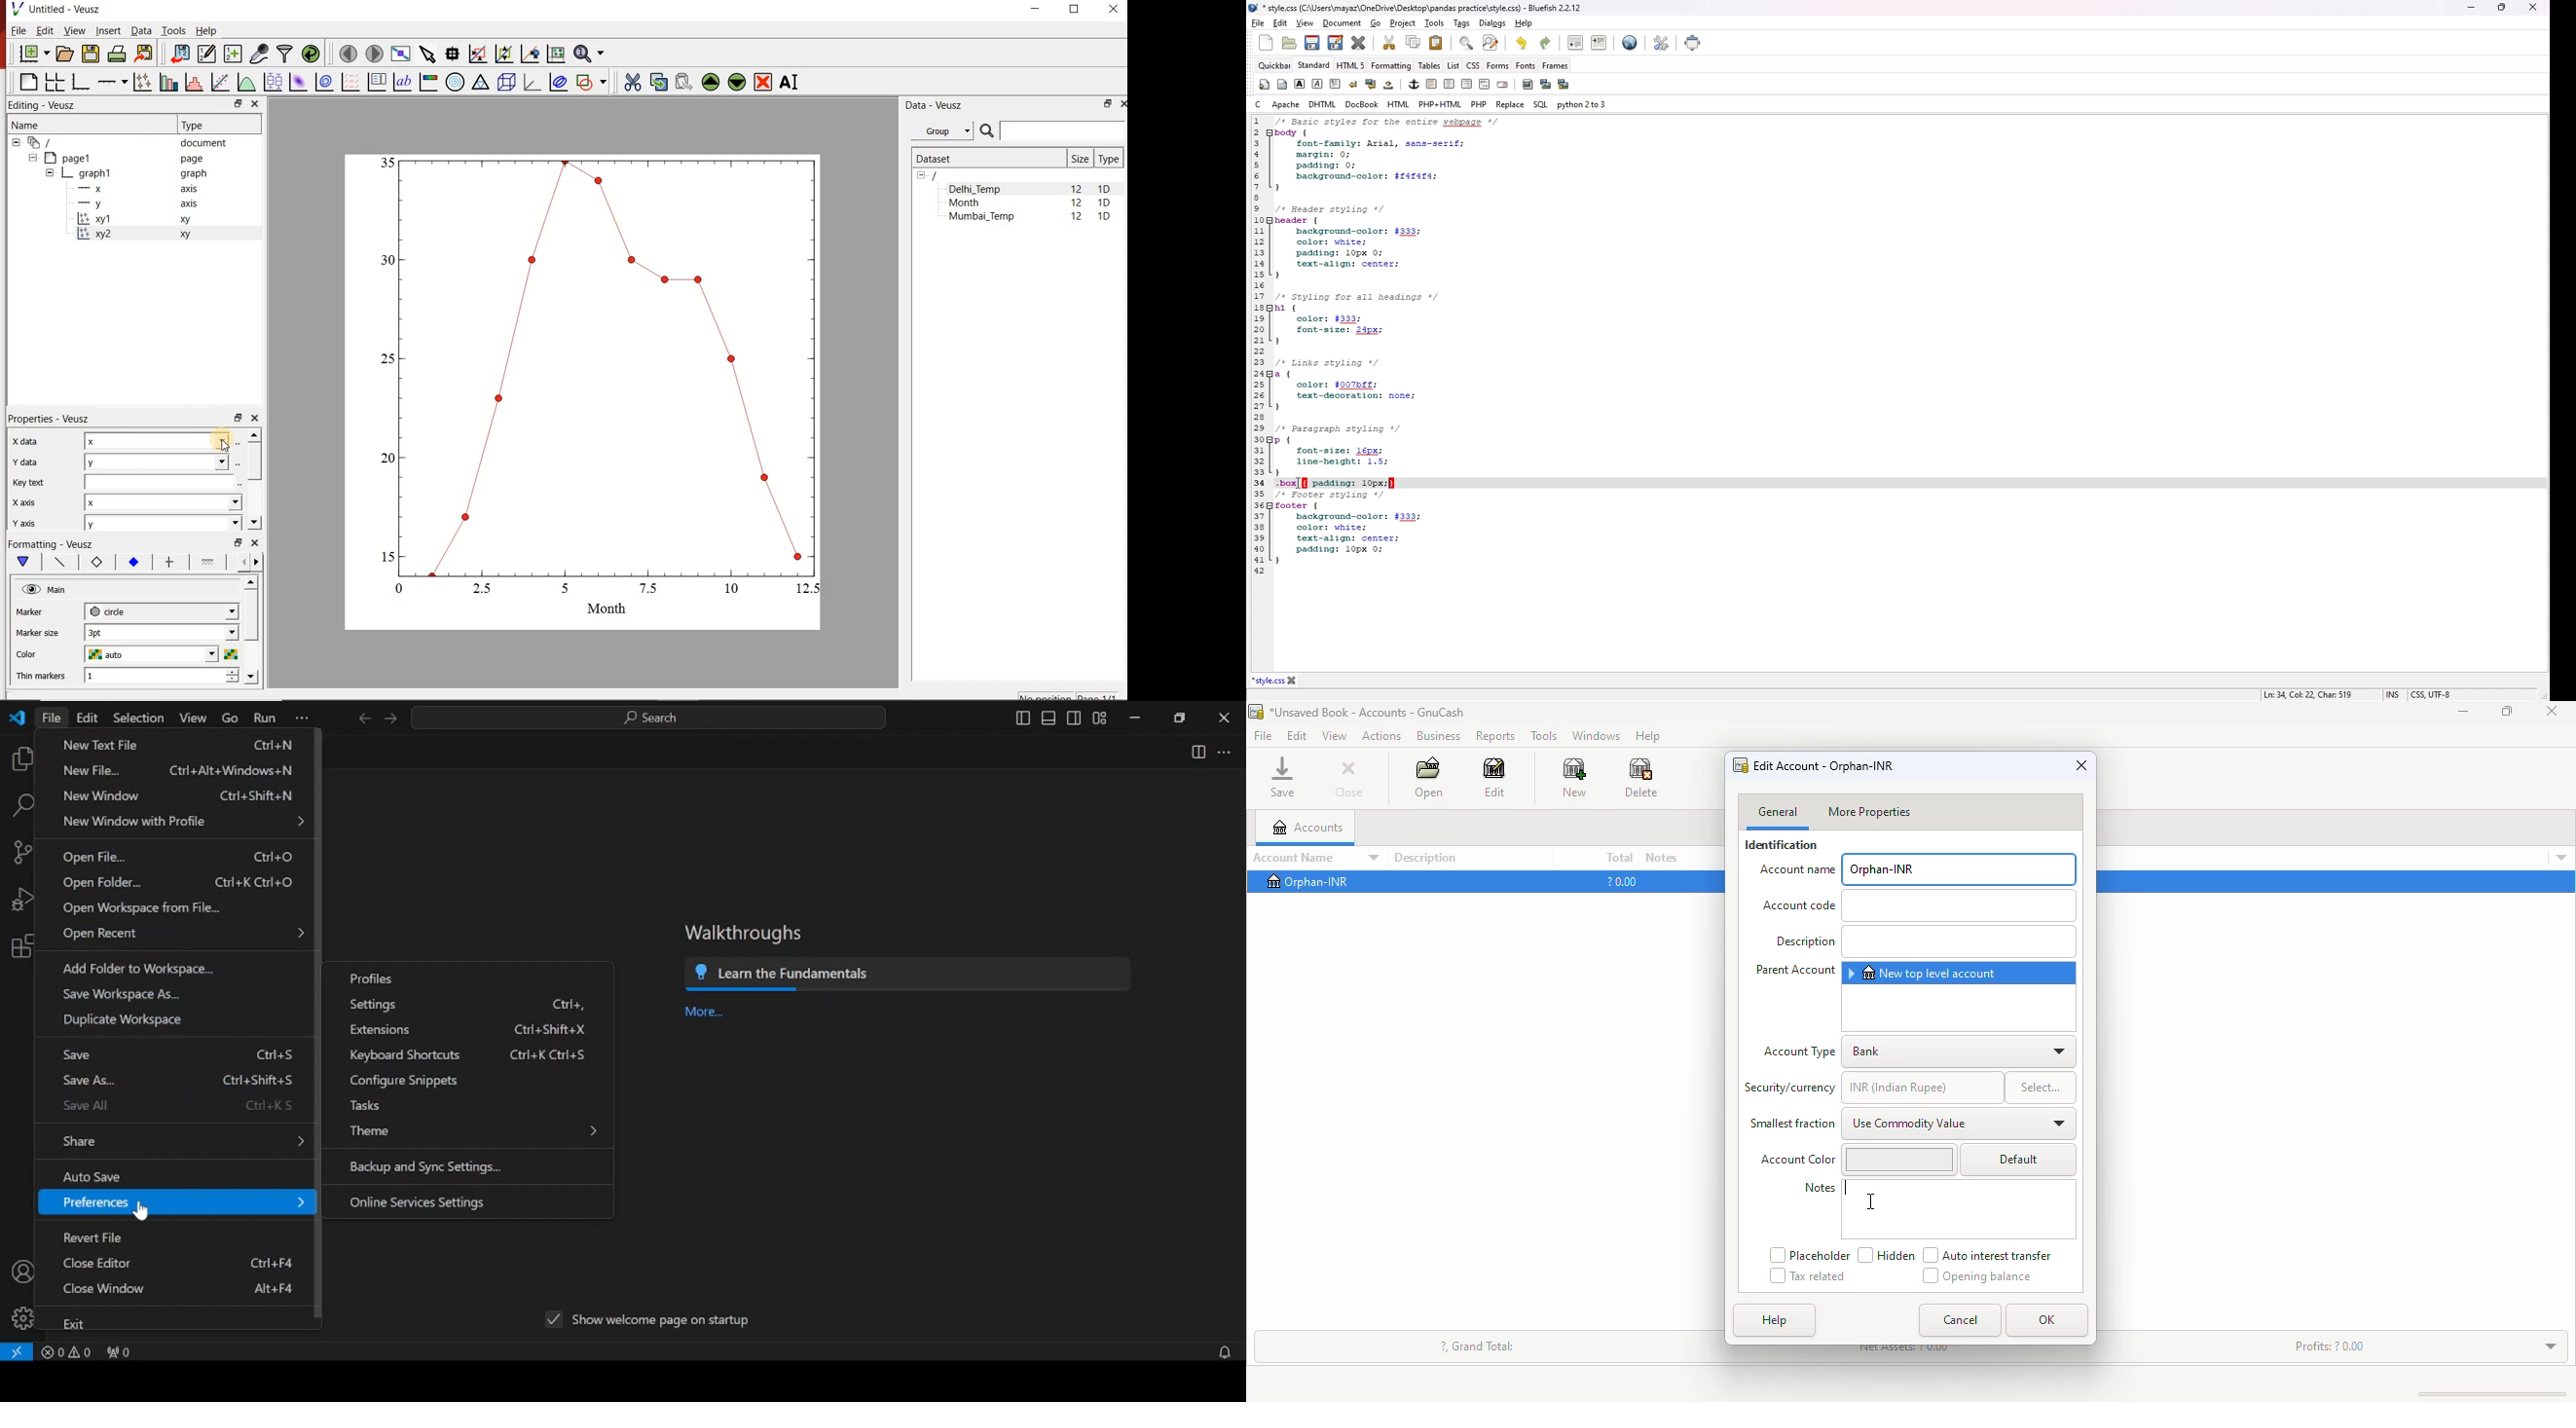 This screenshot has width=2576, height=1428. Describe the element at coordinates (94, 562) in the screenshot. I see `Axis label` at that location.